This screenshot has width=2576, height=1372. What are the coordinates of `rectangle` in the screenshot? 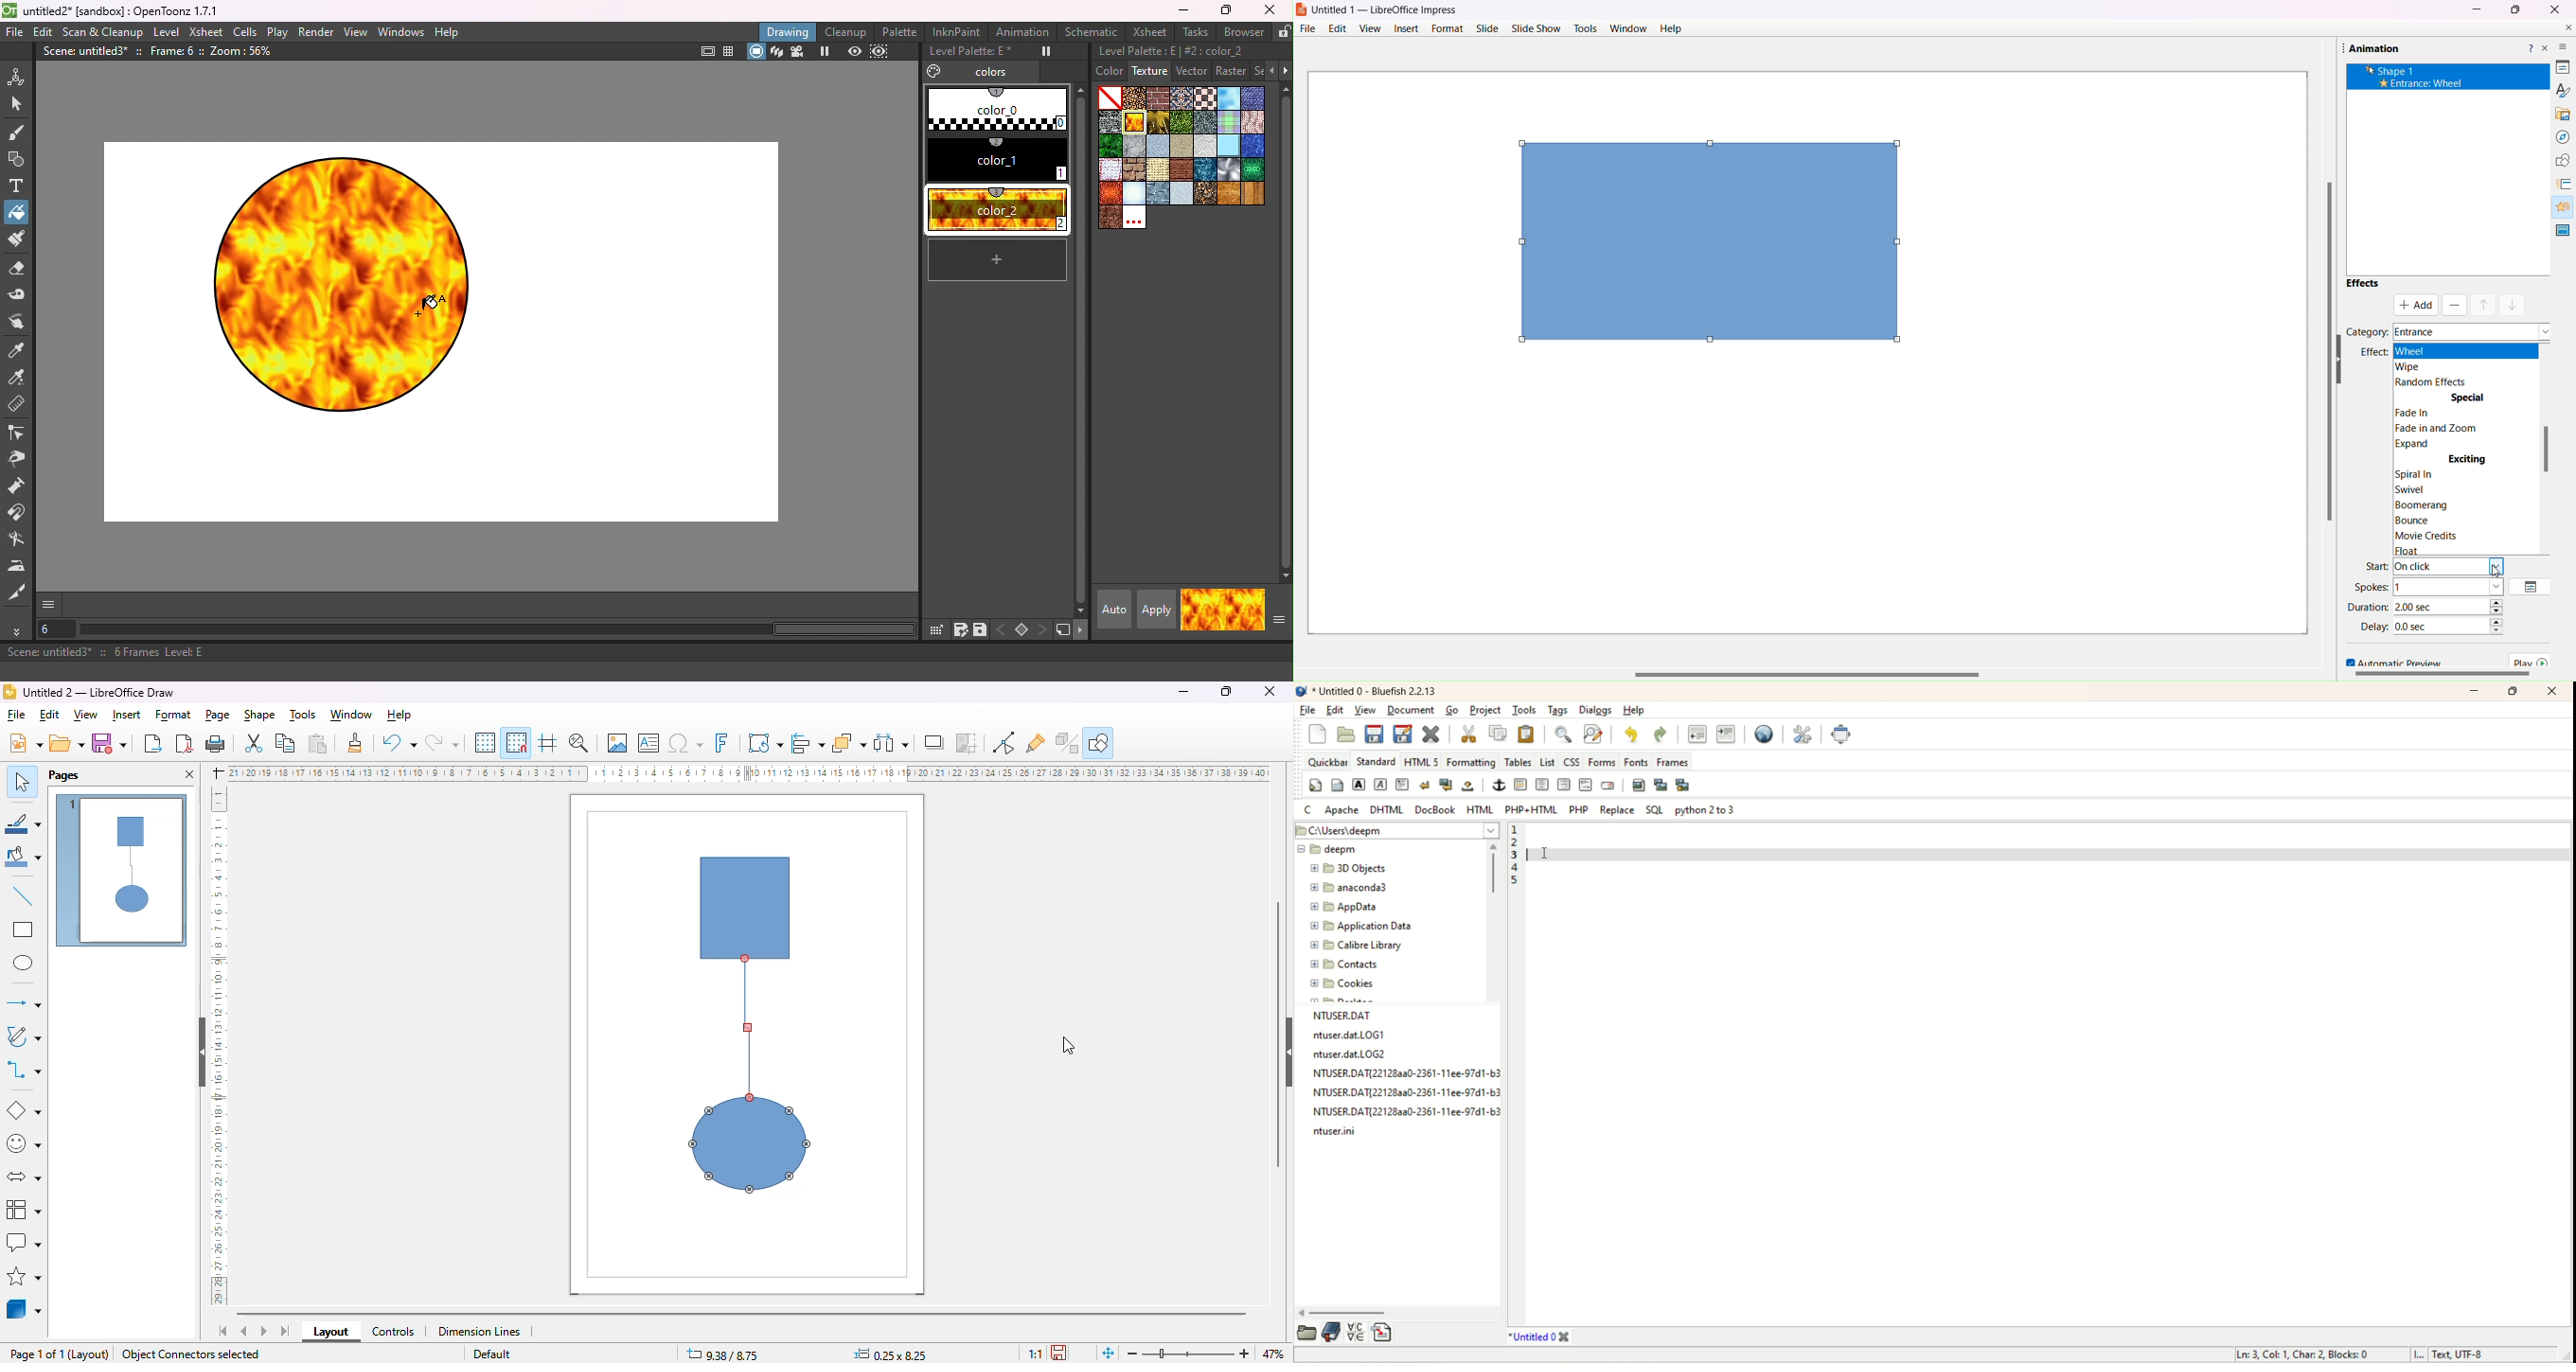 It's located at (24, 929).